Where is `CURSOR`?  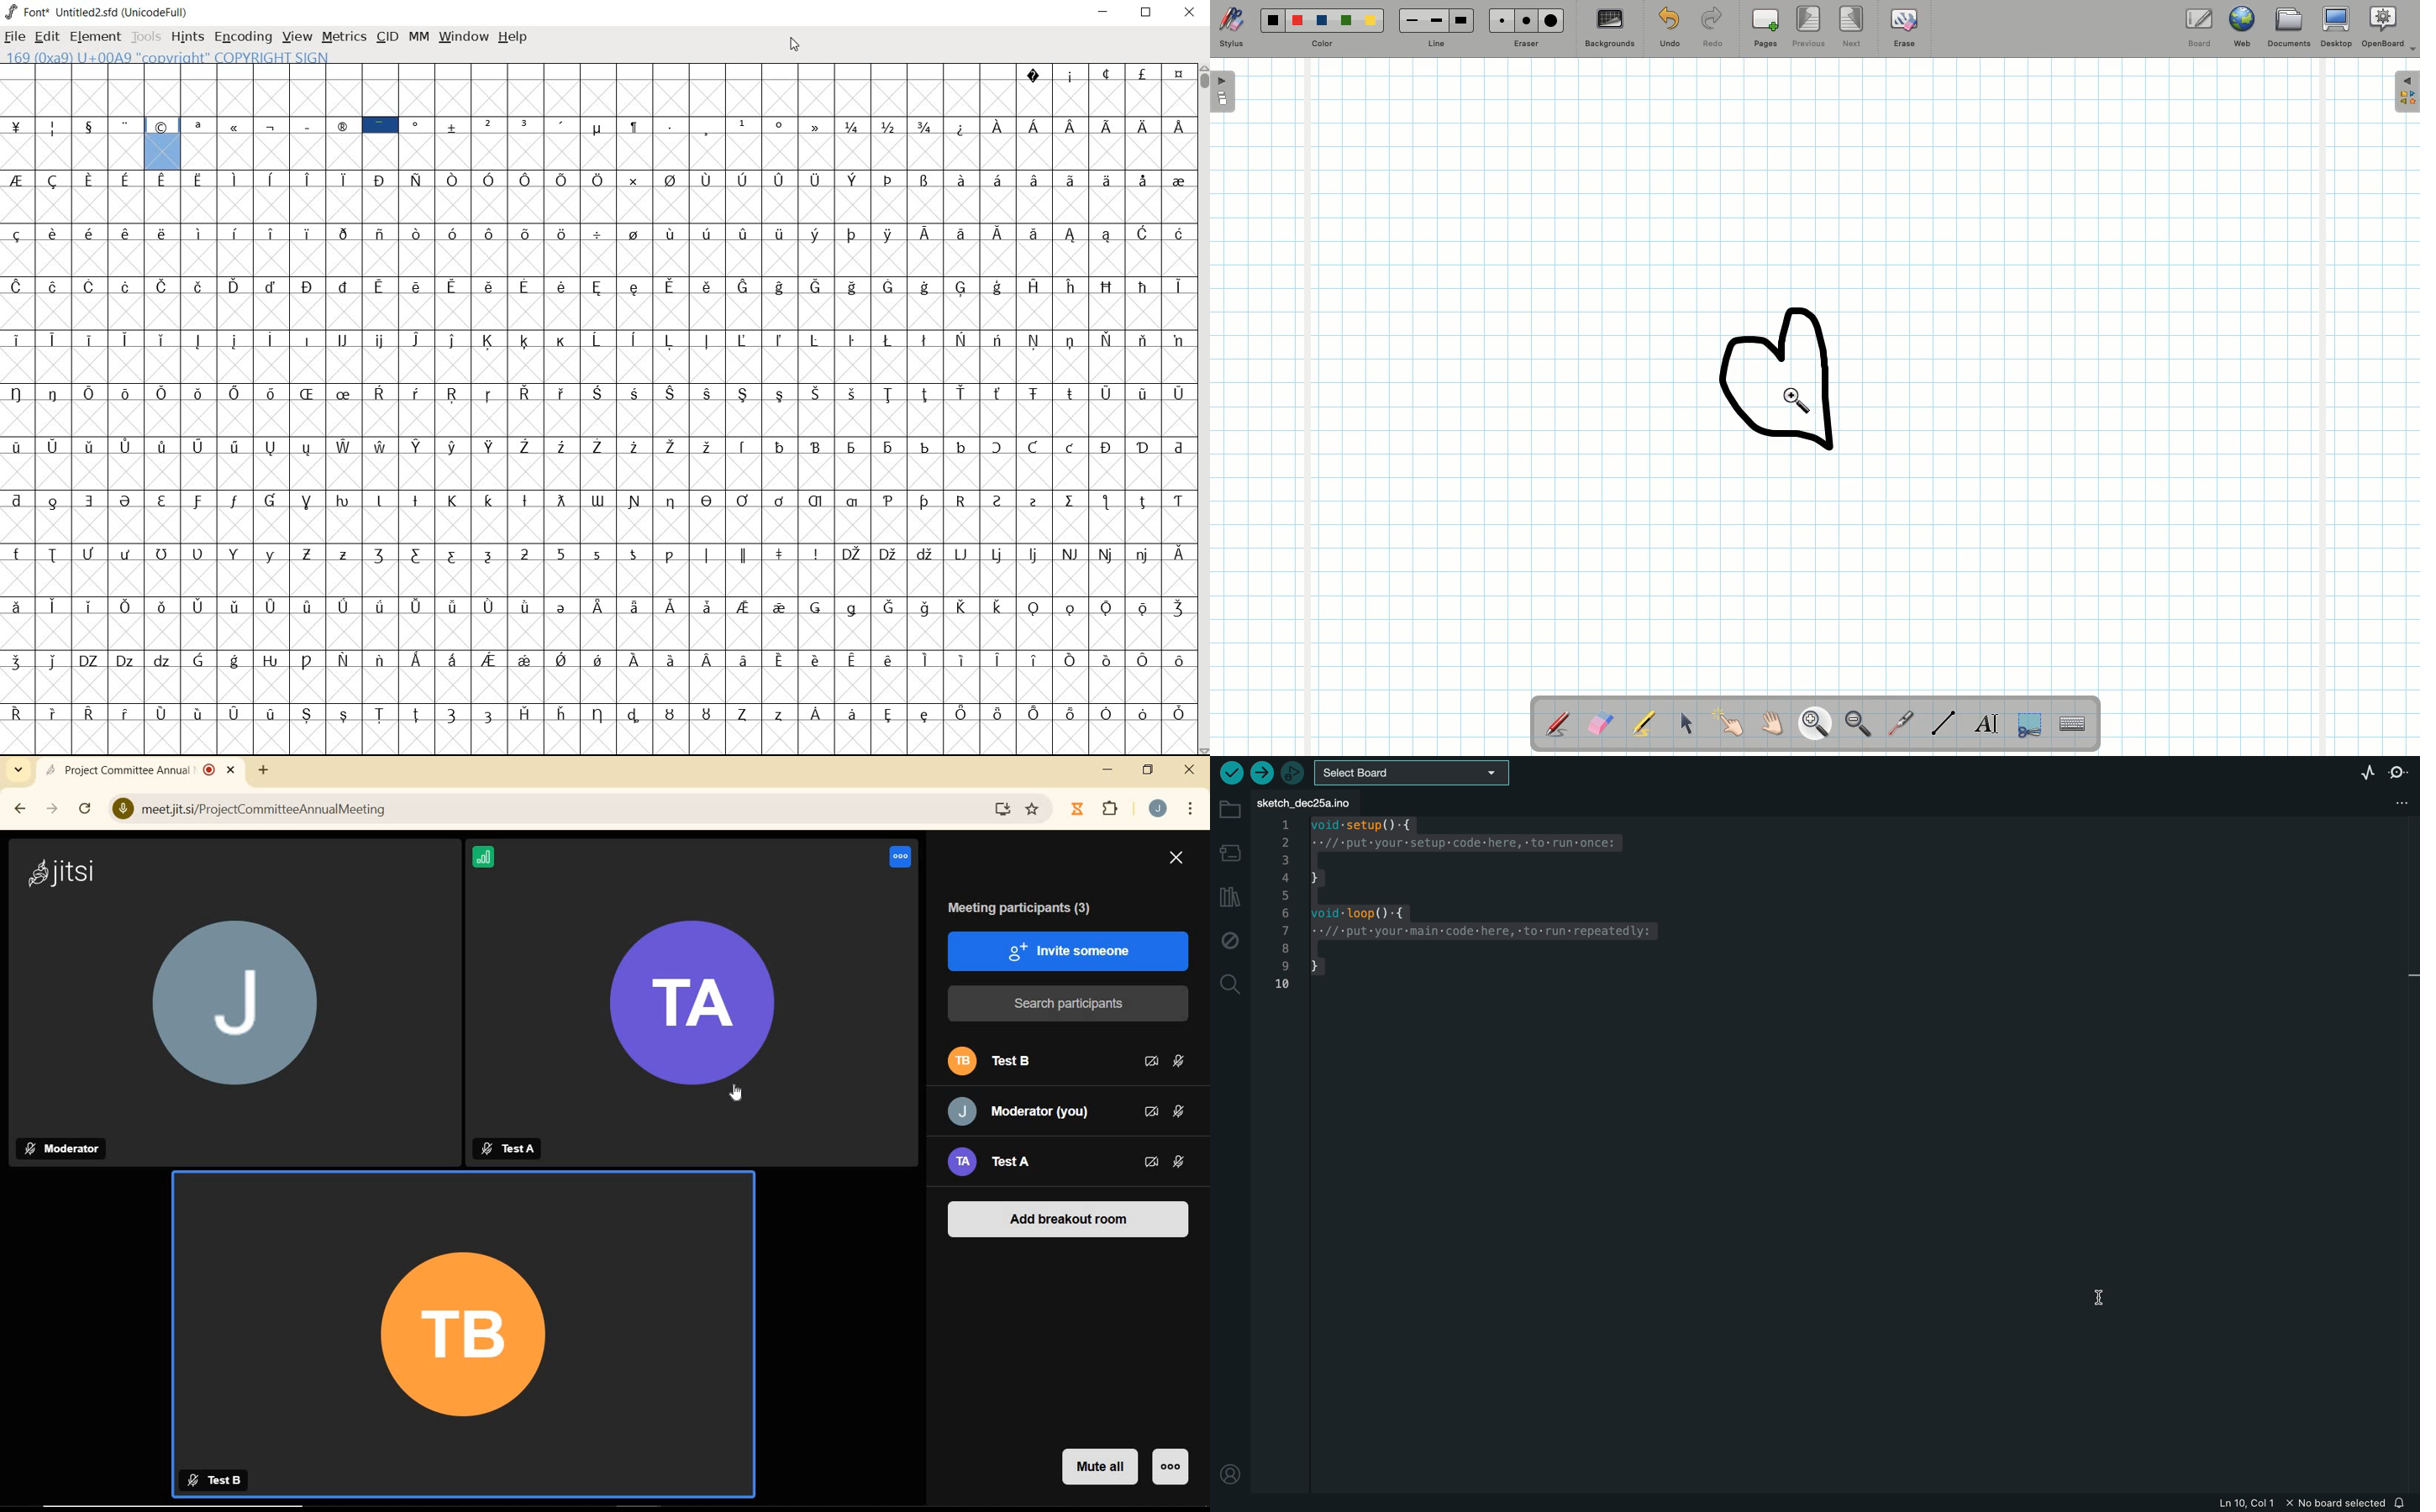 CURSOR is located at coordinates (736, 1097).